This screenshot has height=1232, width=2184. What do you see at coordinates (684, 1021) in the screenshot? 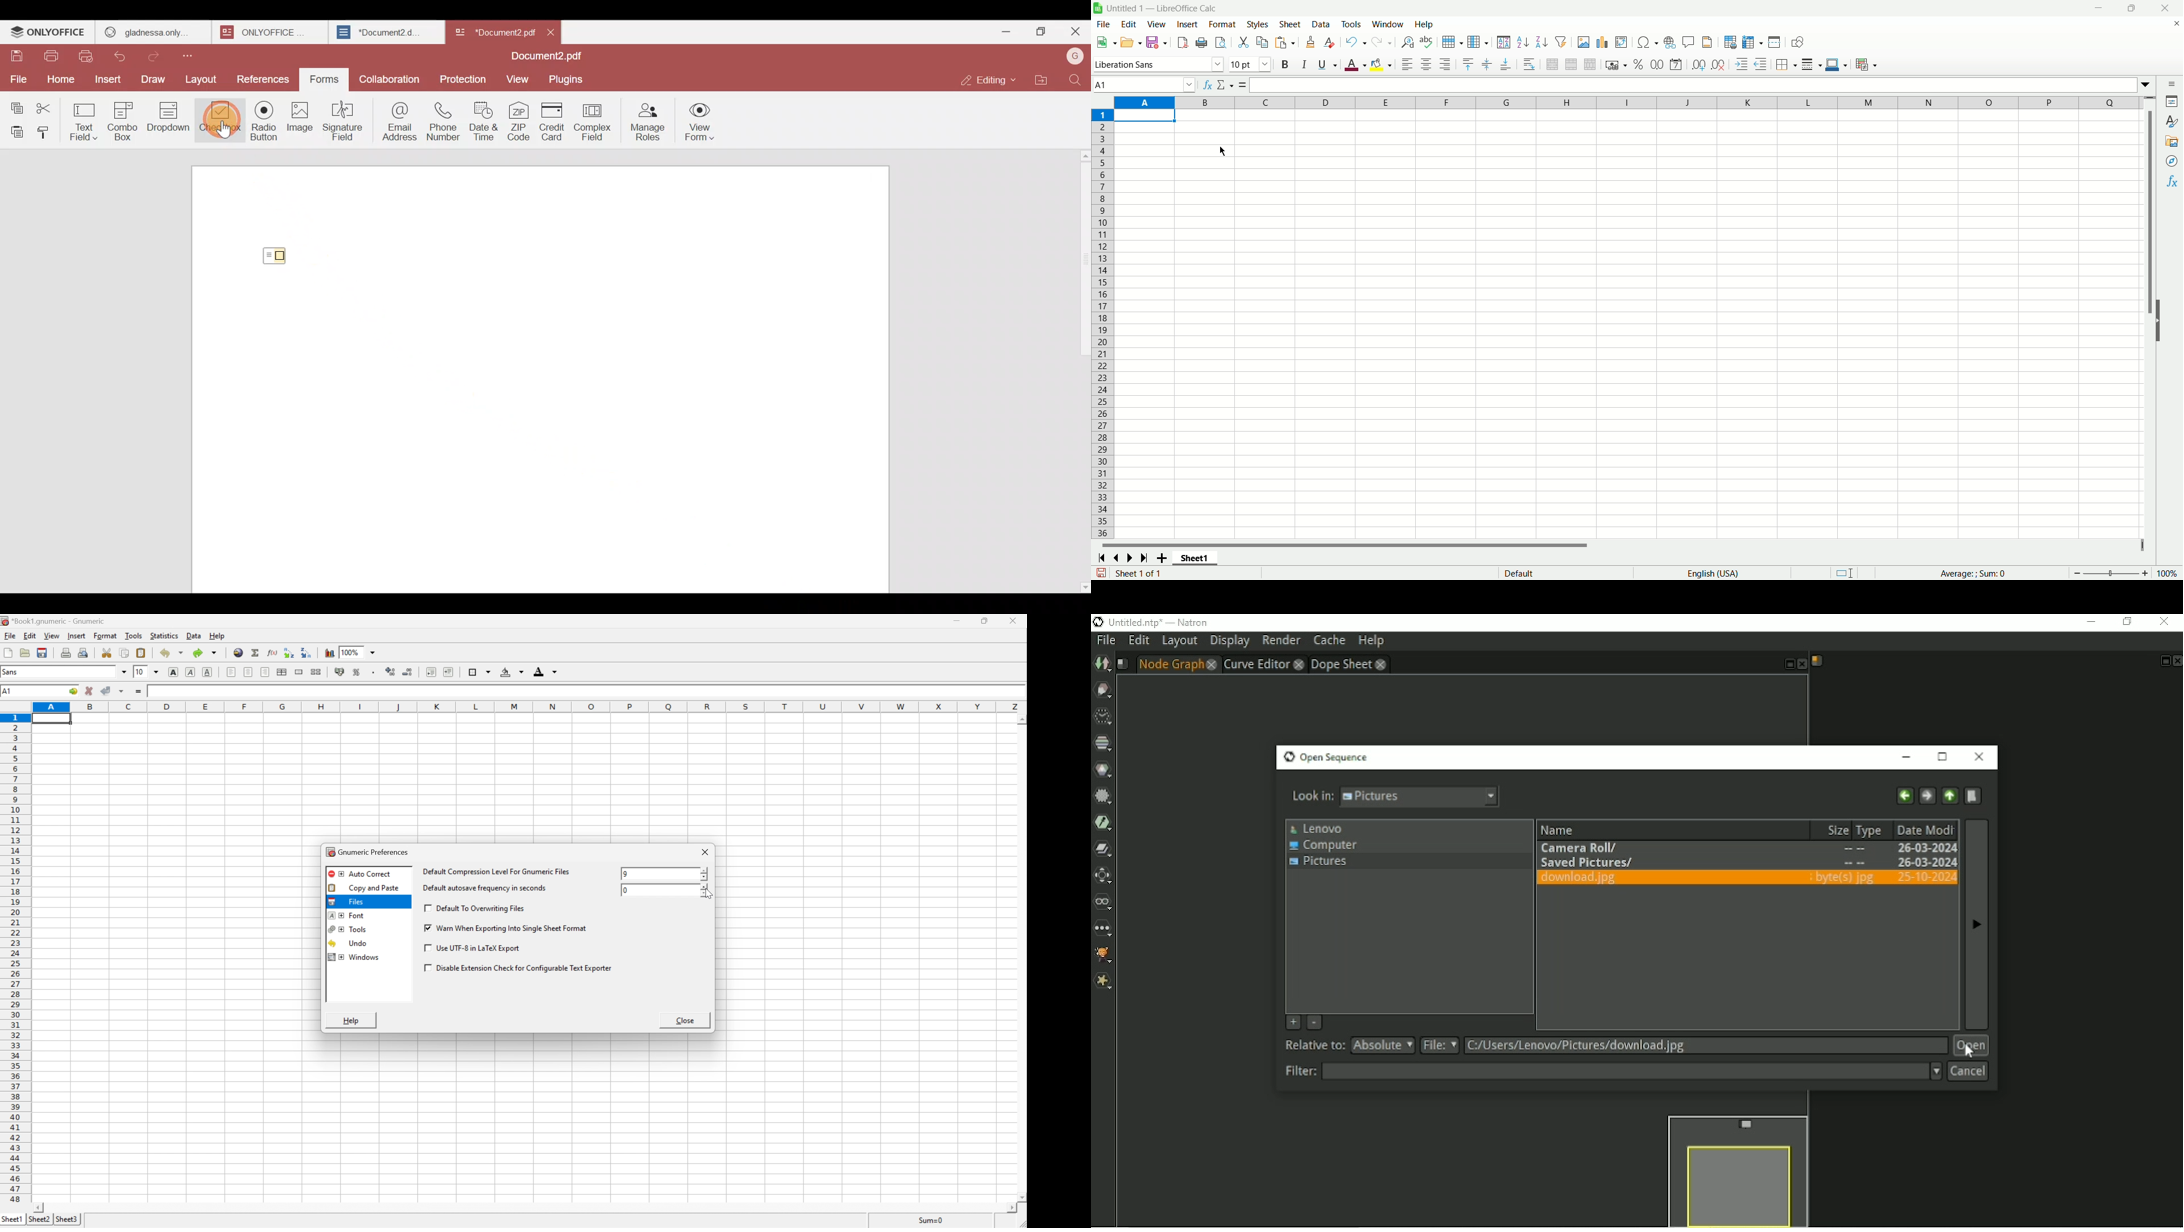
I see `close` at bounding box center [684, 1021].